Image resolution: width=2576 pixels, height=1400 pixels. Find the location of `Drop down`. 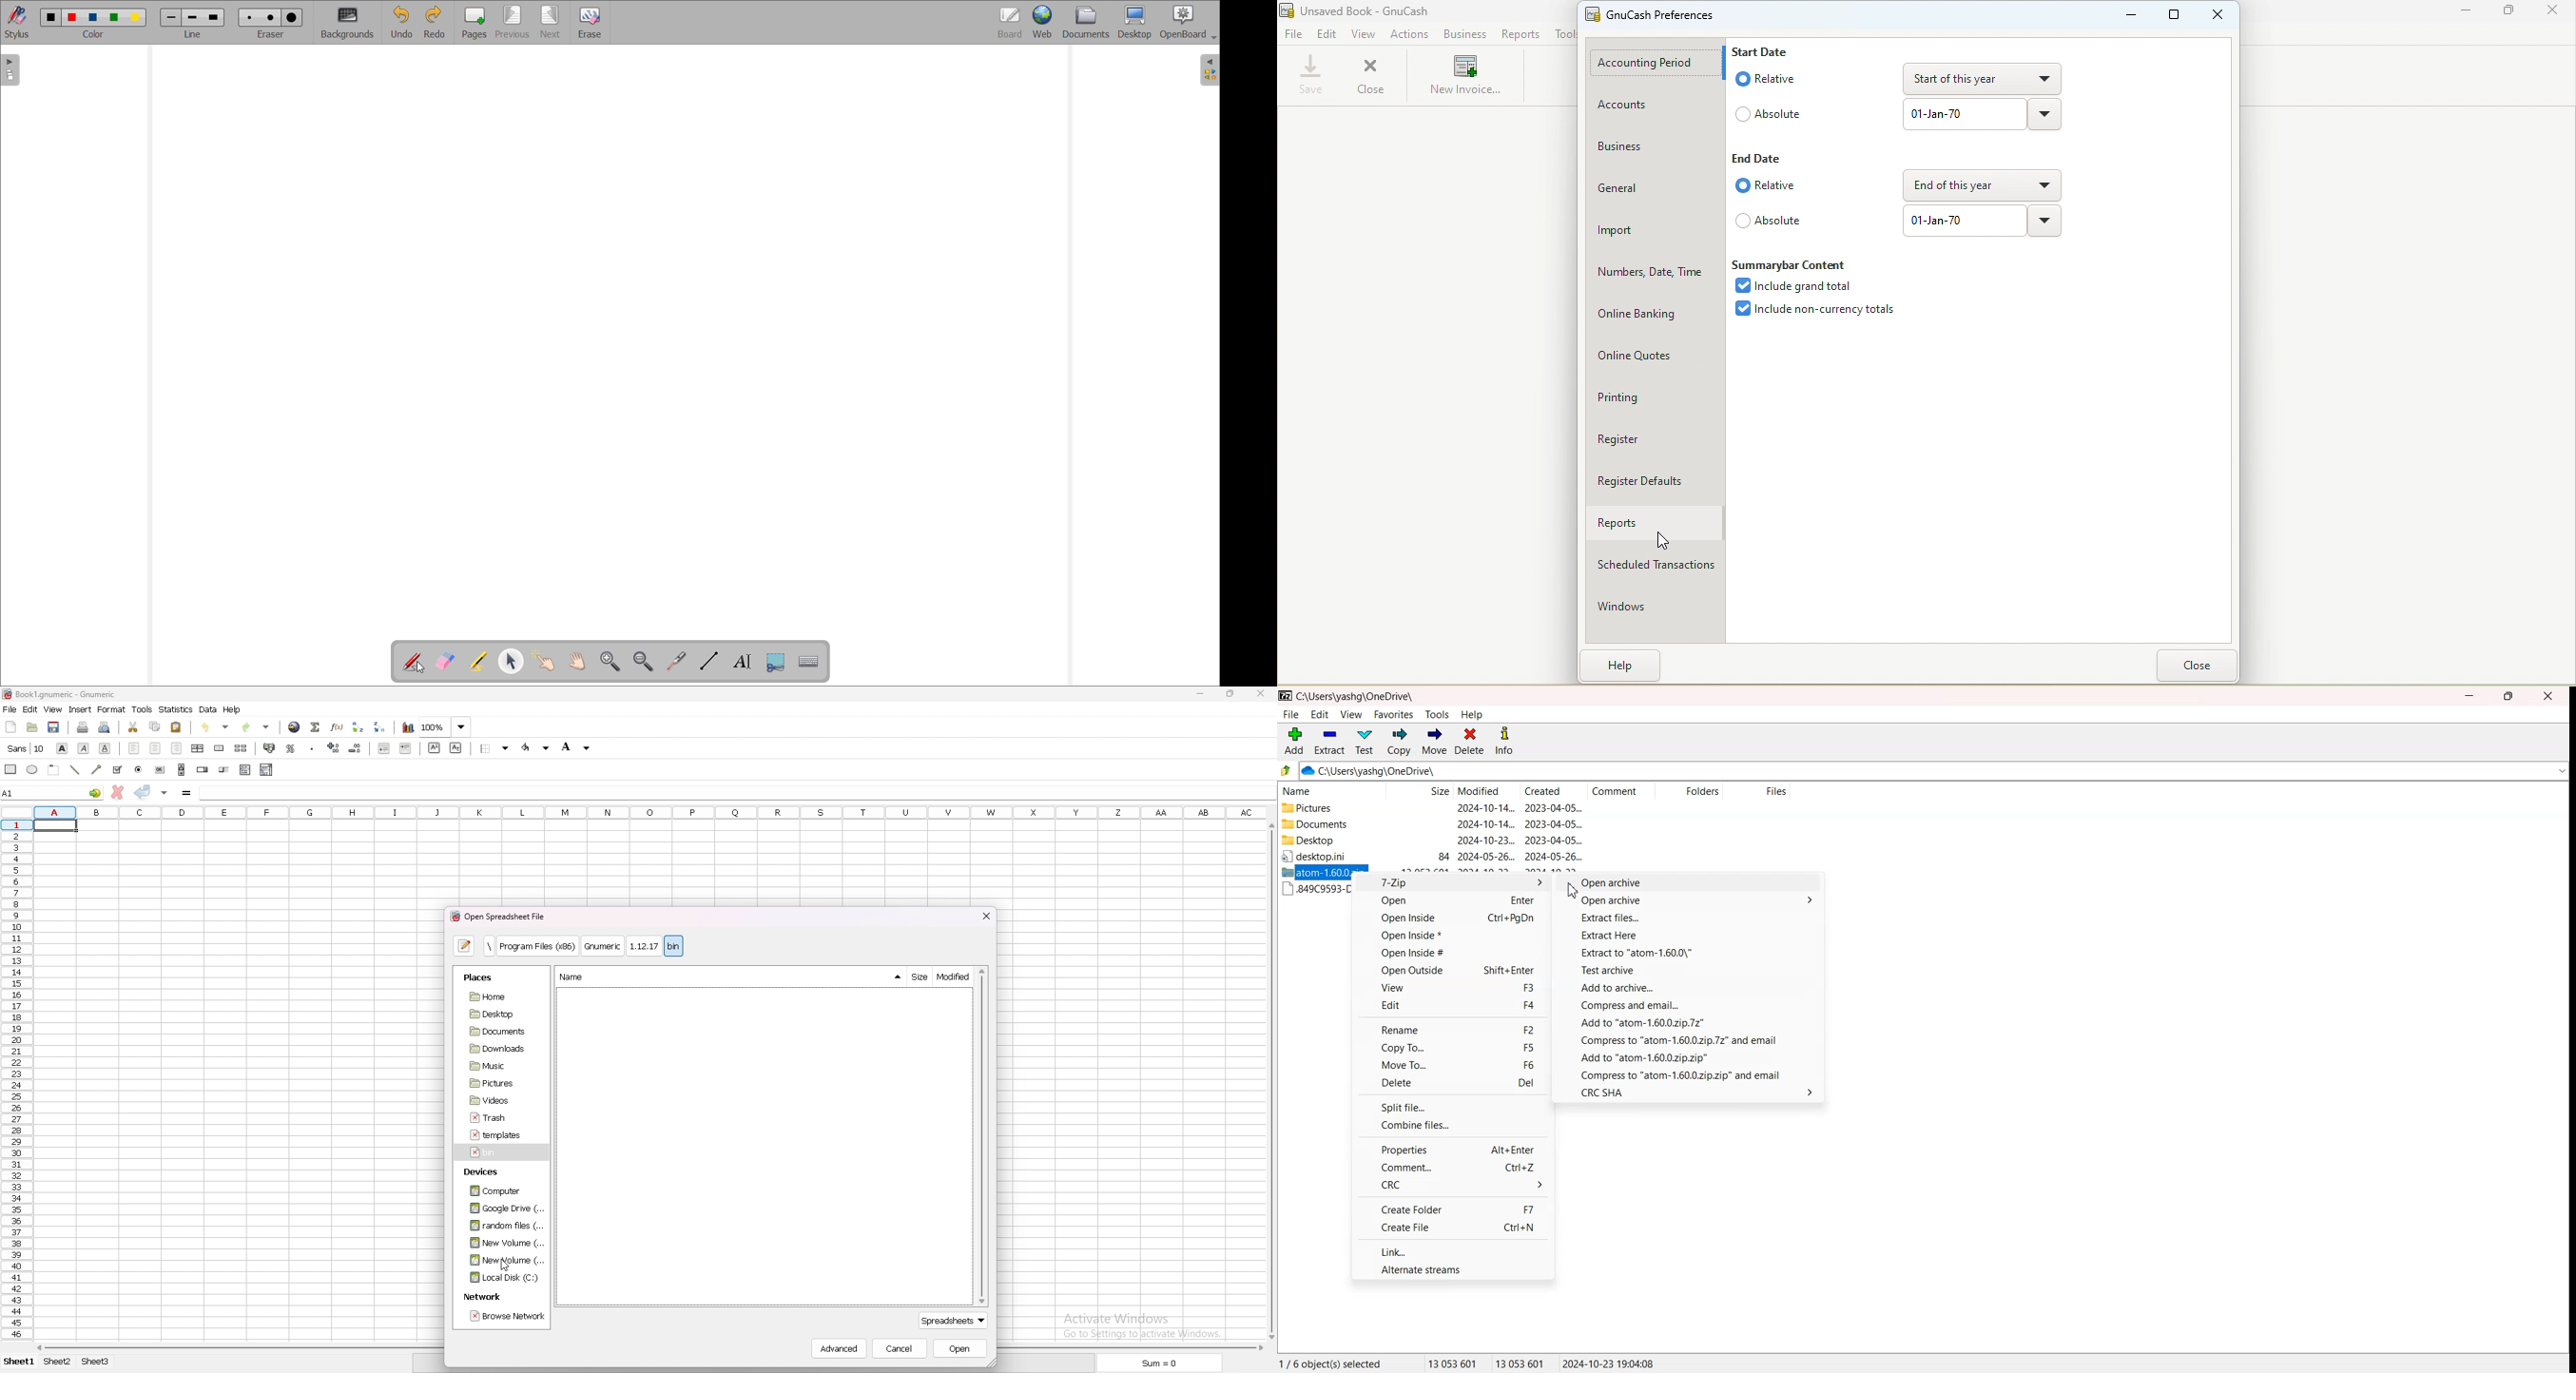

Drop down is located at coordinates (2044, 222).